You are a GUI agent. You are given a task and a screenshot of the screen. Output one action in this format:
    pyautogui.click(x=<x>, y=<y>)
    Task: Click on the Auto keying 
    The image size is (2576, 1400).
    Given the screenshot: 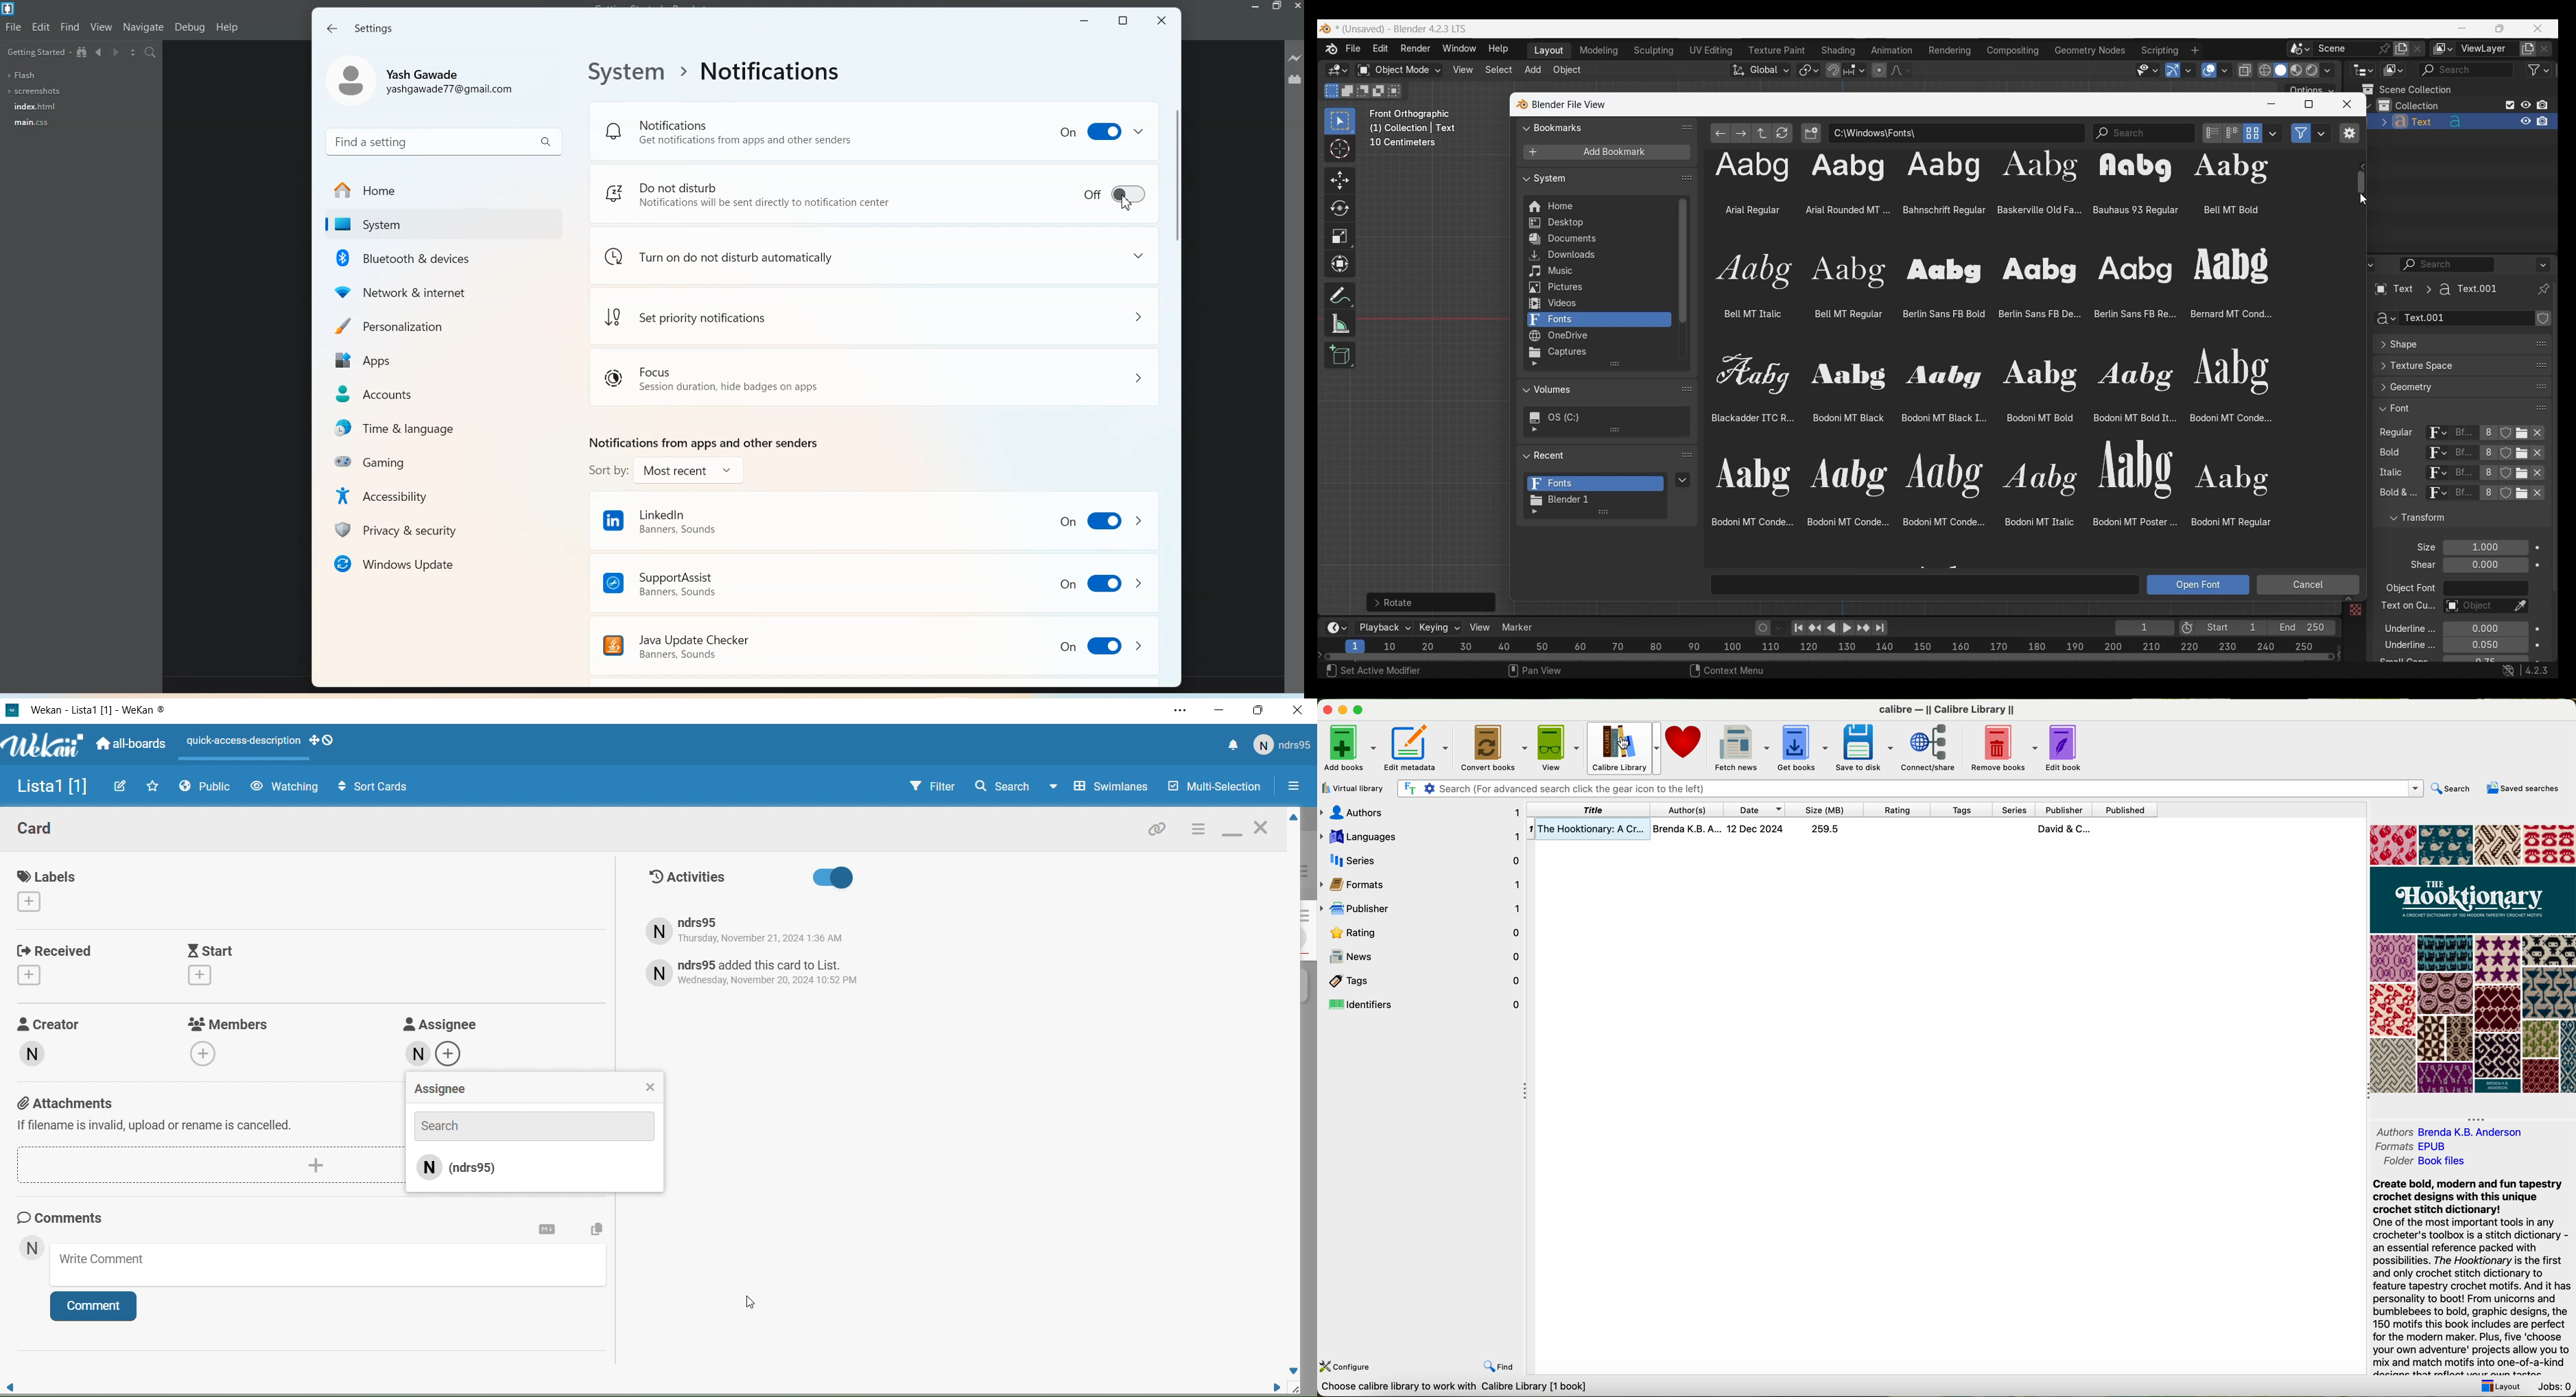 What is the action you would take?
    pyautogui.click(x=1763, y=629)
    